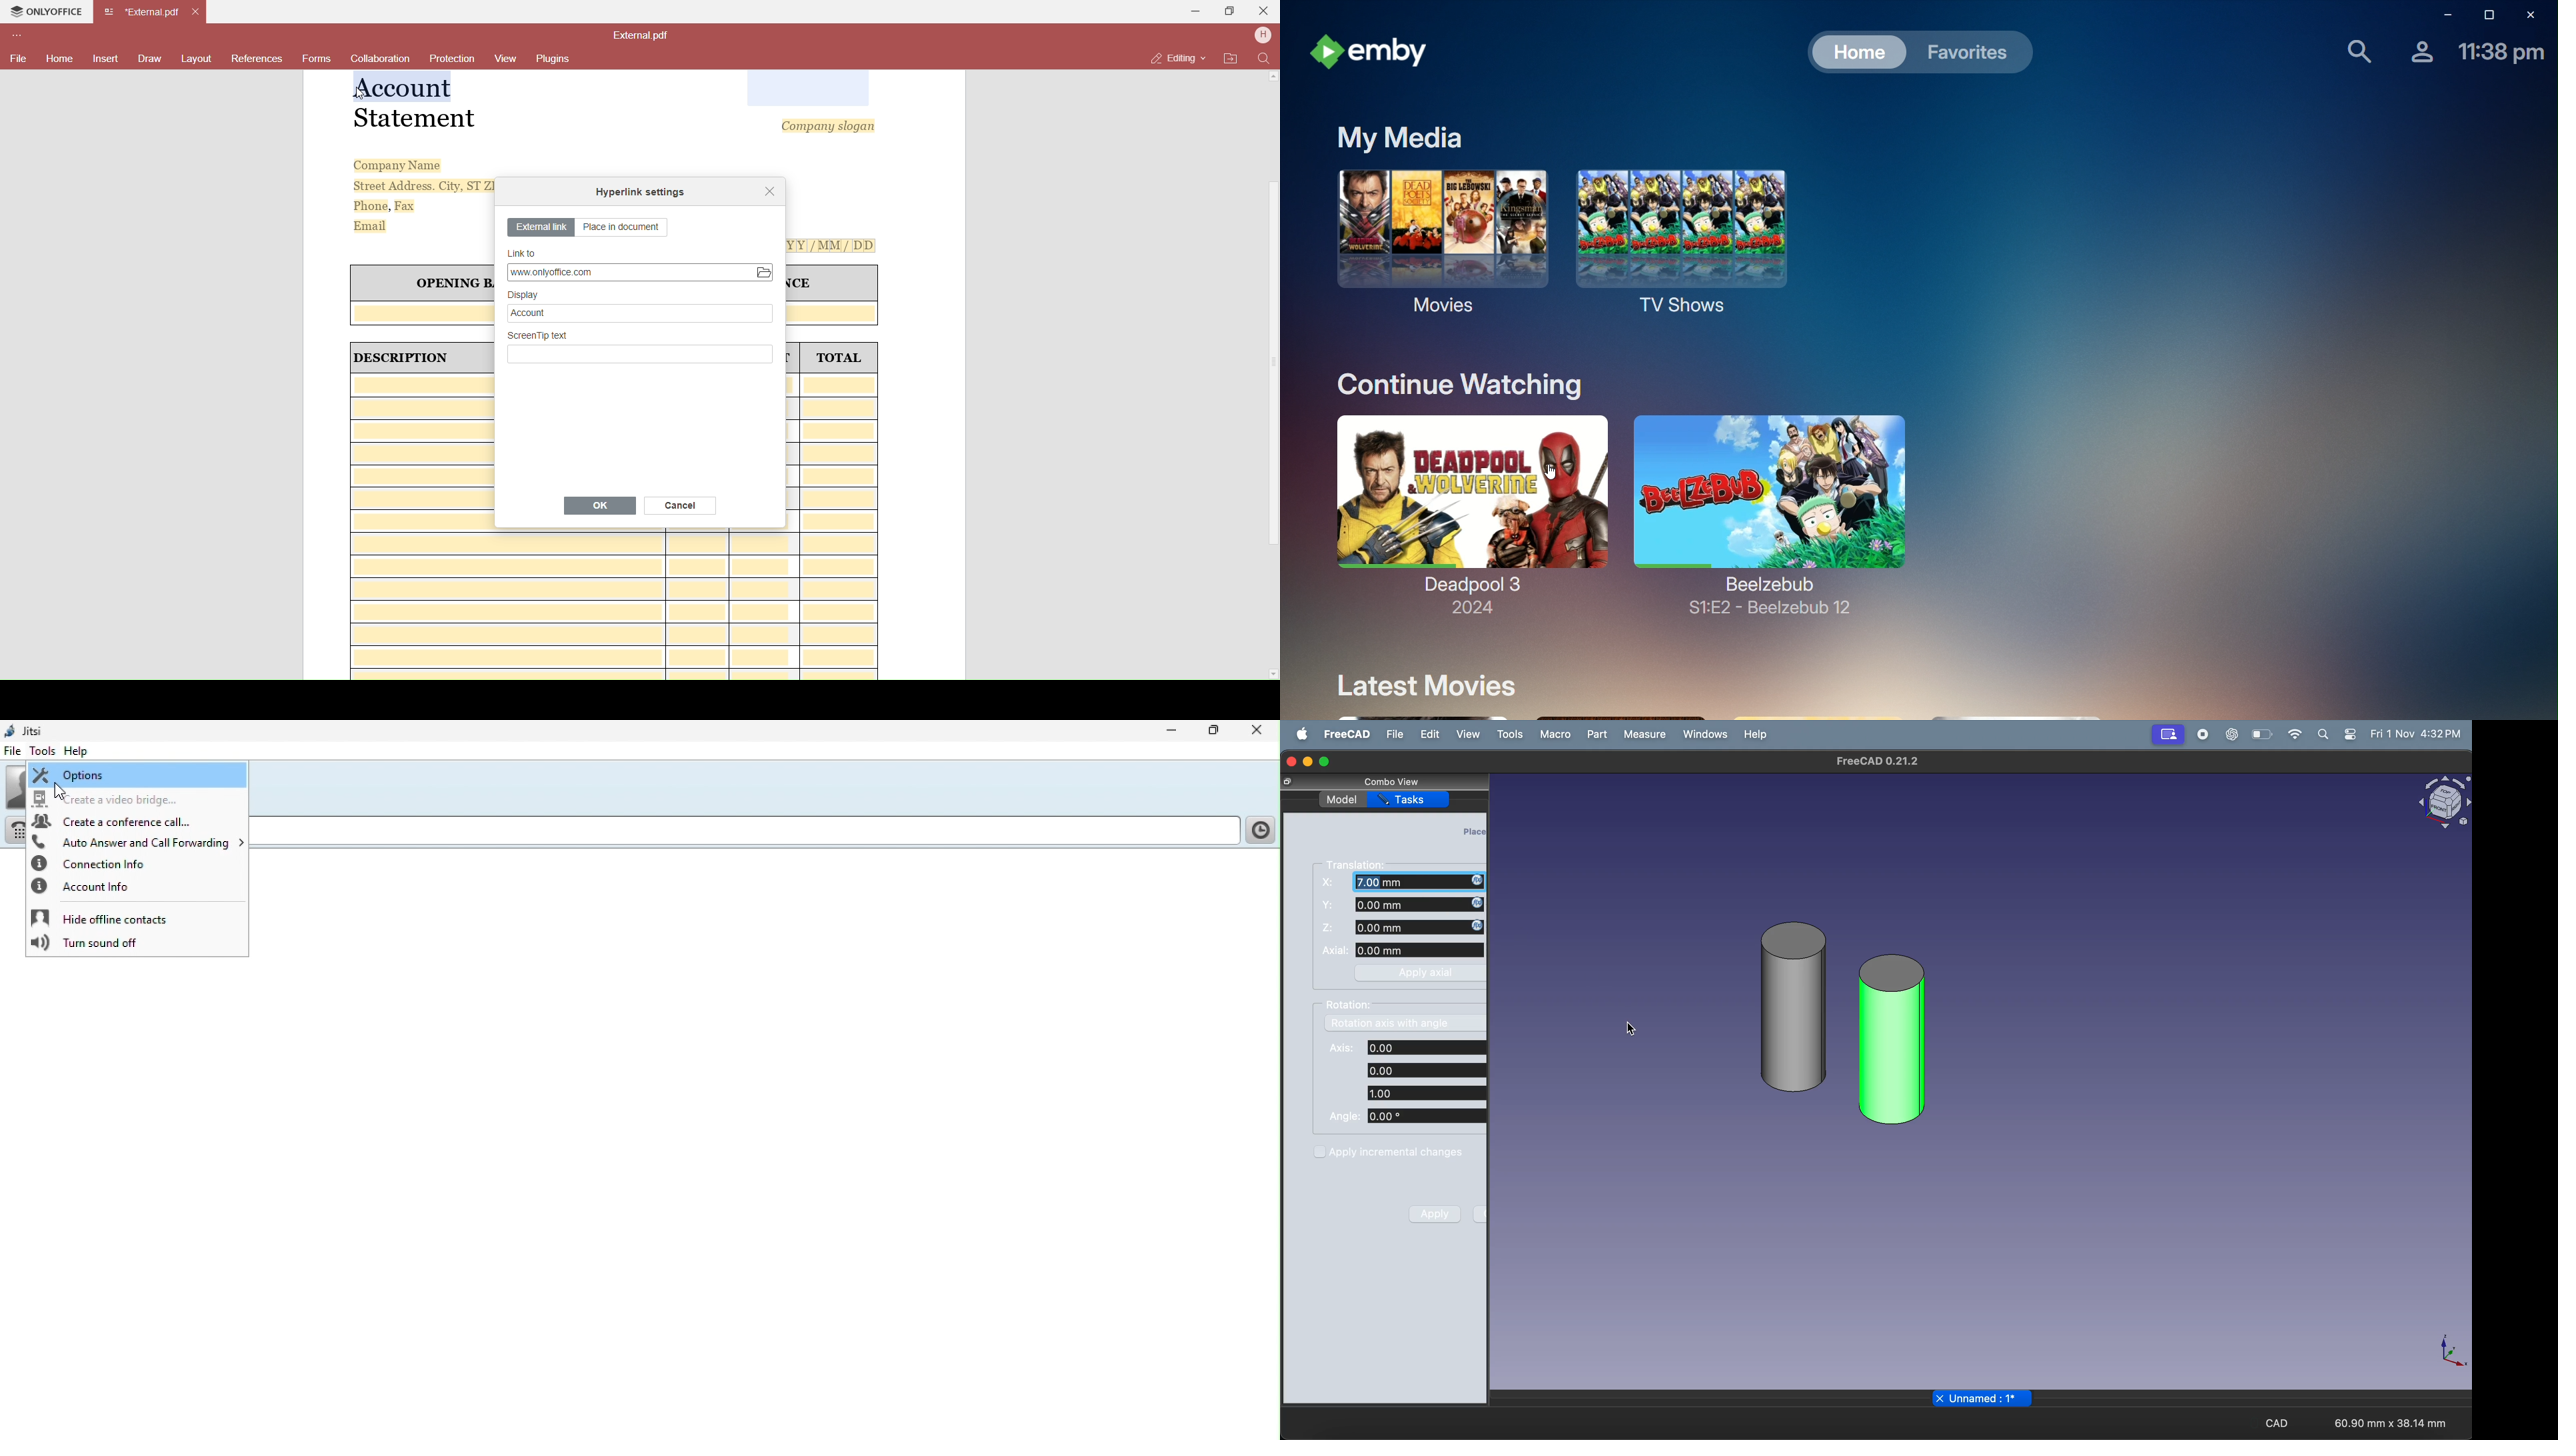  Describe the element at coordinates (2294, 734) in the screenshot. I see `wifi` at that location.